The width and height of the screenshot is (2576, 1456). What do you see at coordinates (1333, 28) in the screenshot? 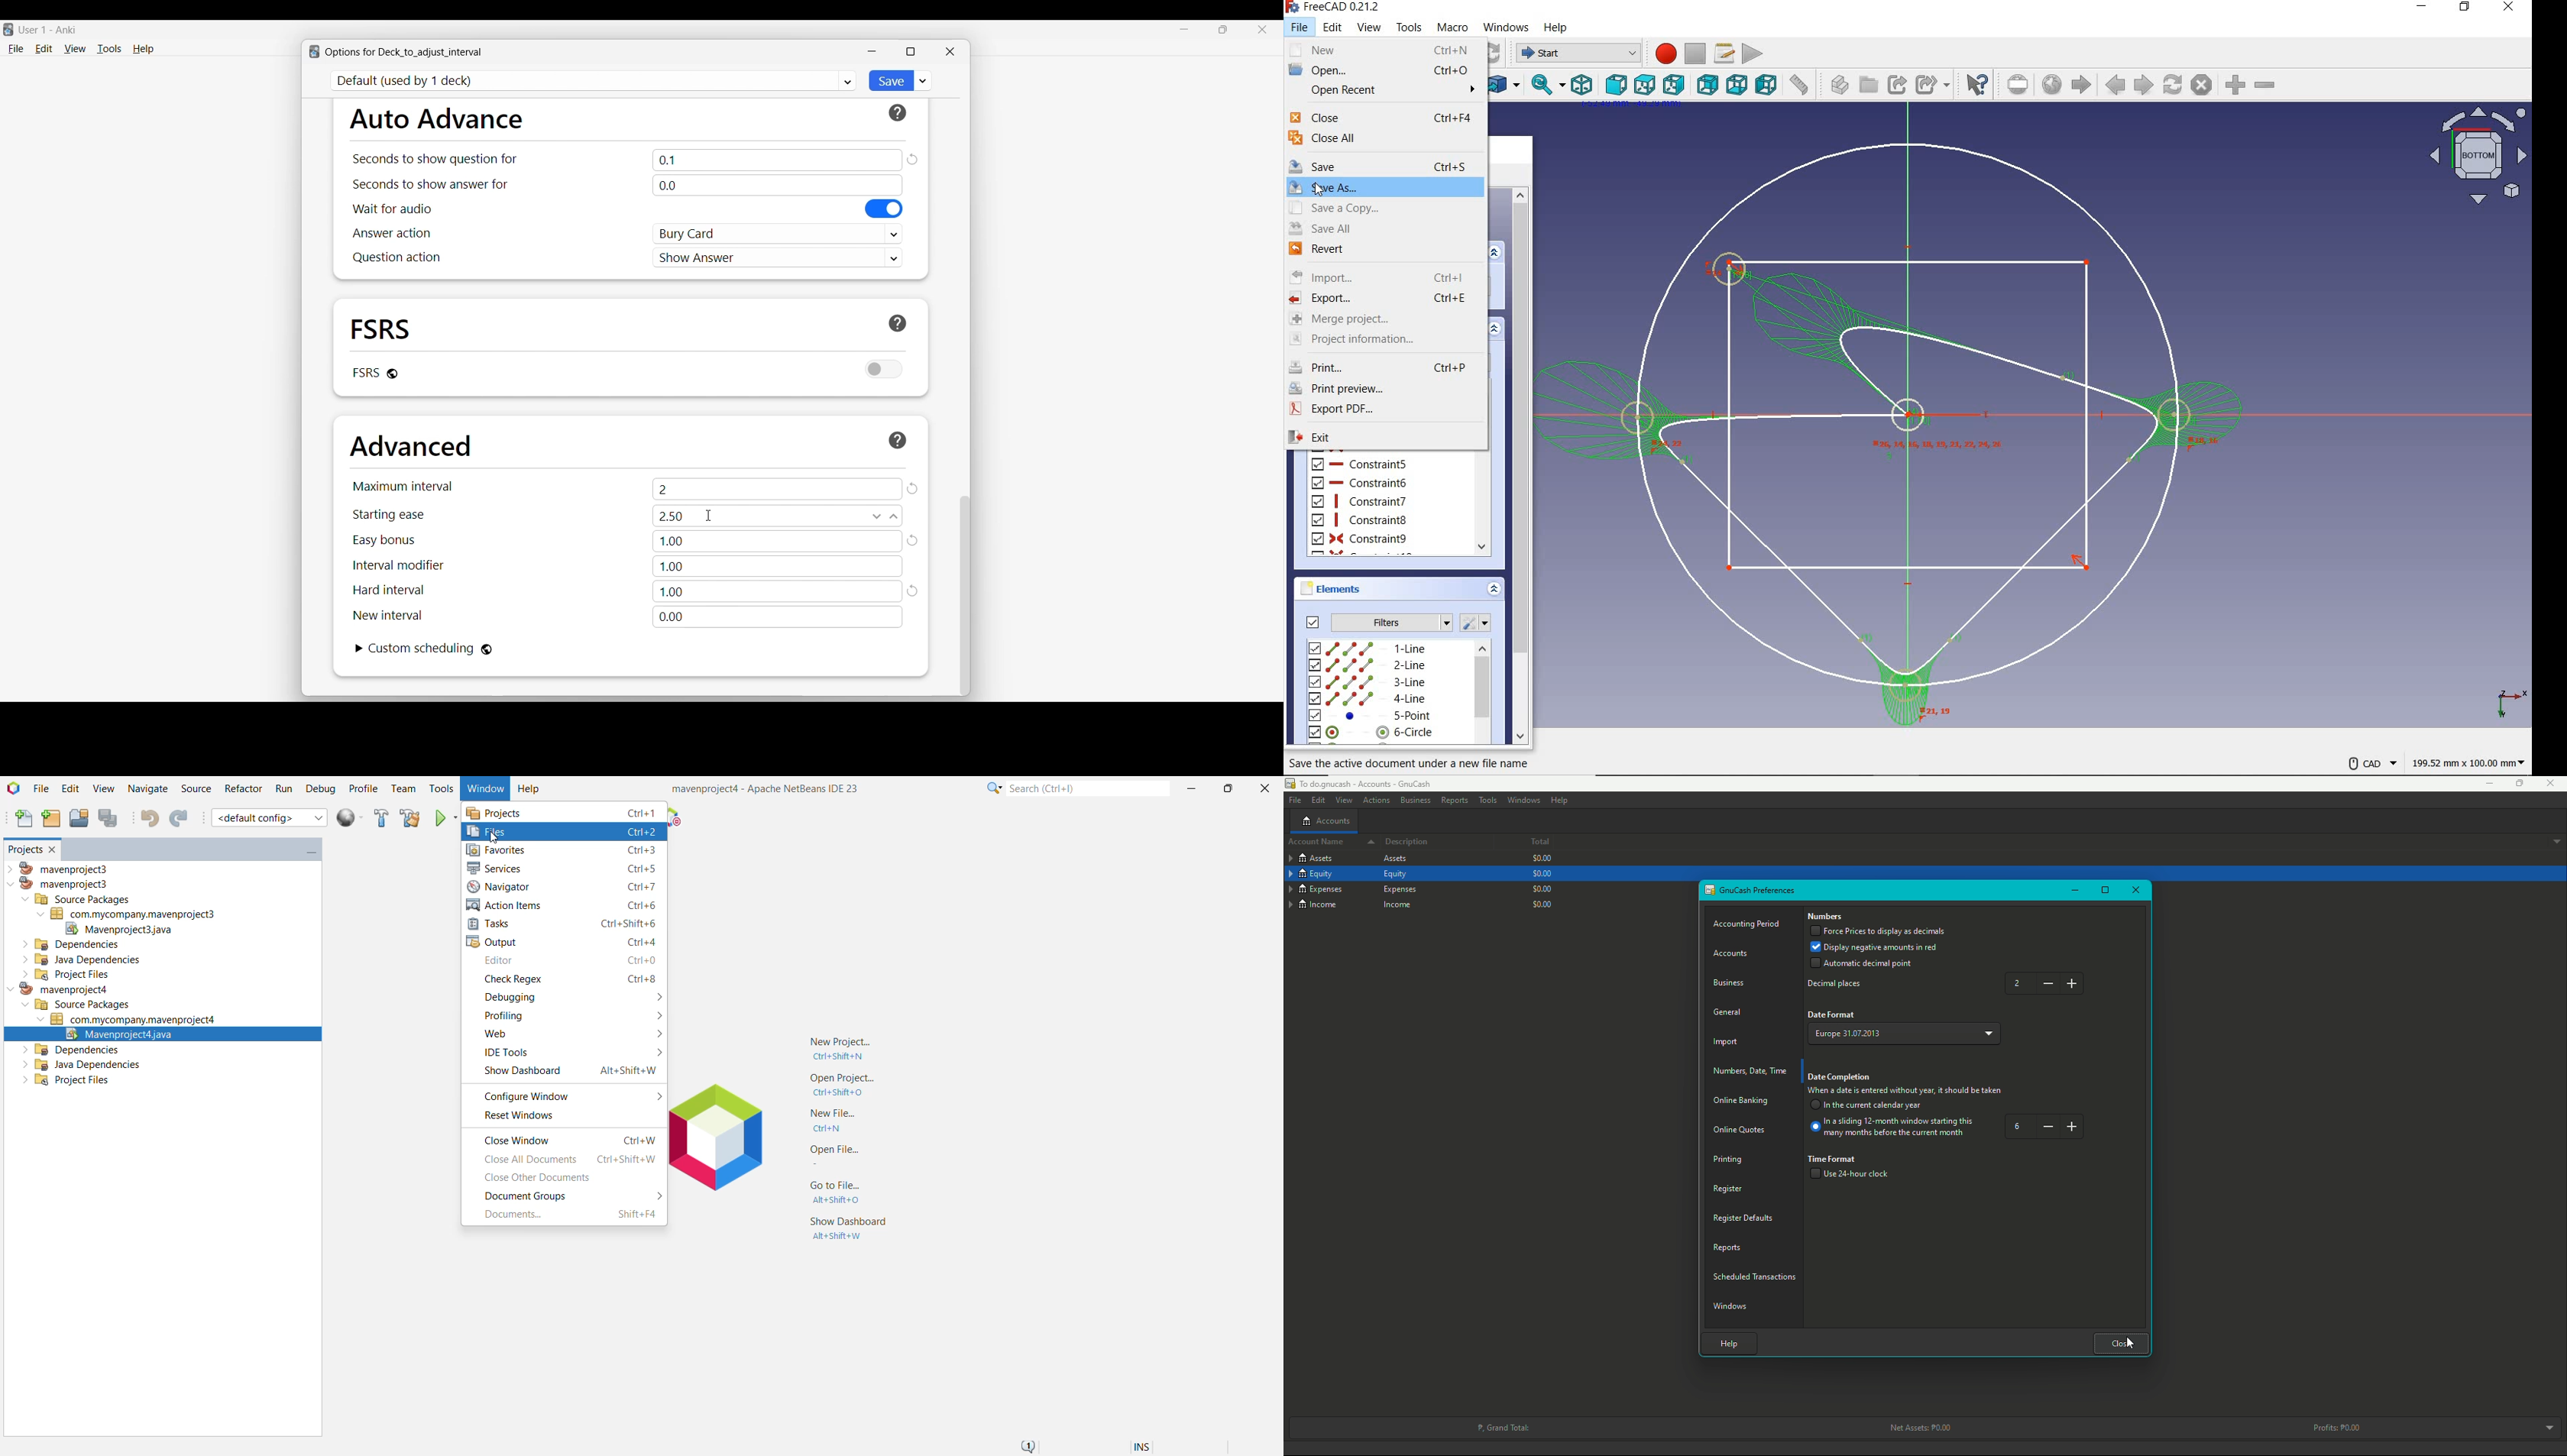
I see `edit` at bounding box center [1333, 28].